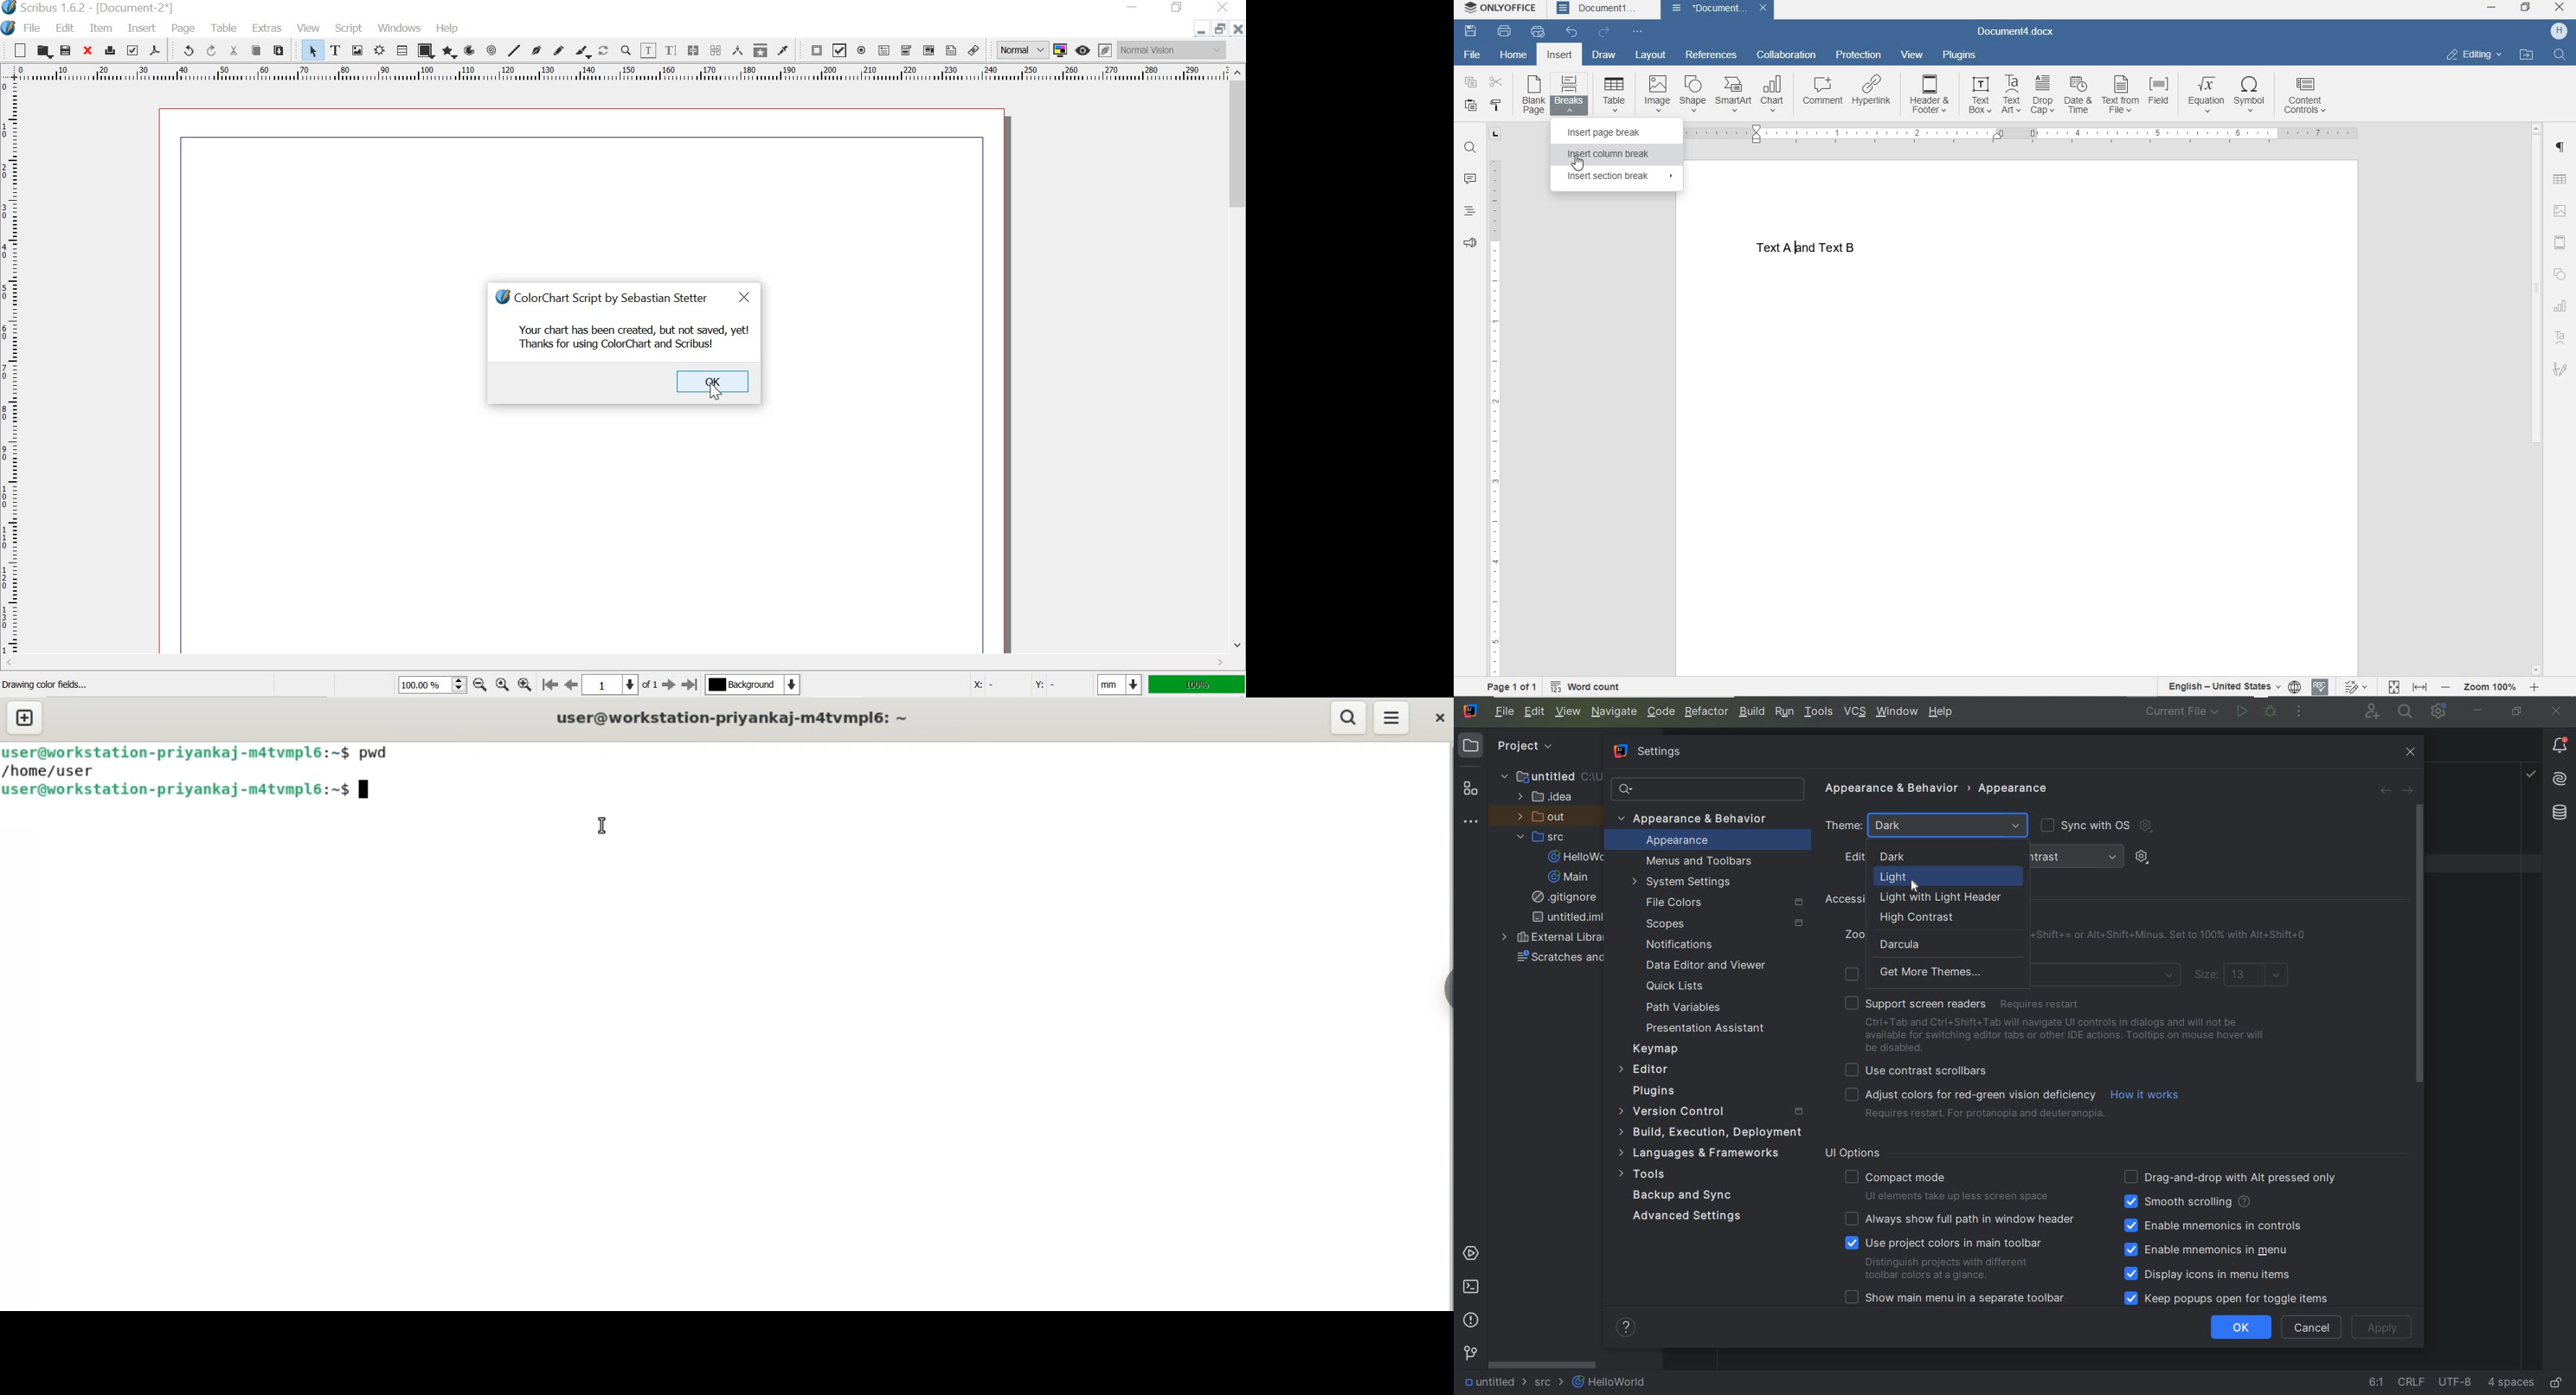 The height and width of the screenshot is (1400, 2576). What do you see at coordinates (1543, 1364) in the screenshot?
I see `SCROLLBAR` at bounding box center [1543, 1364].